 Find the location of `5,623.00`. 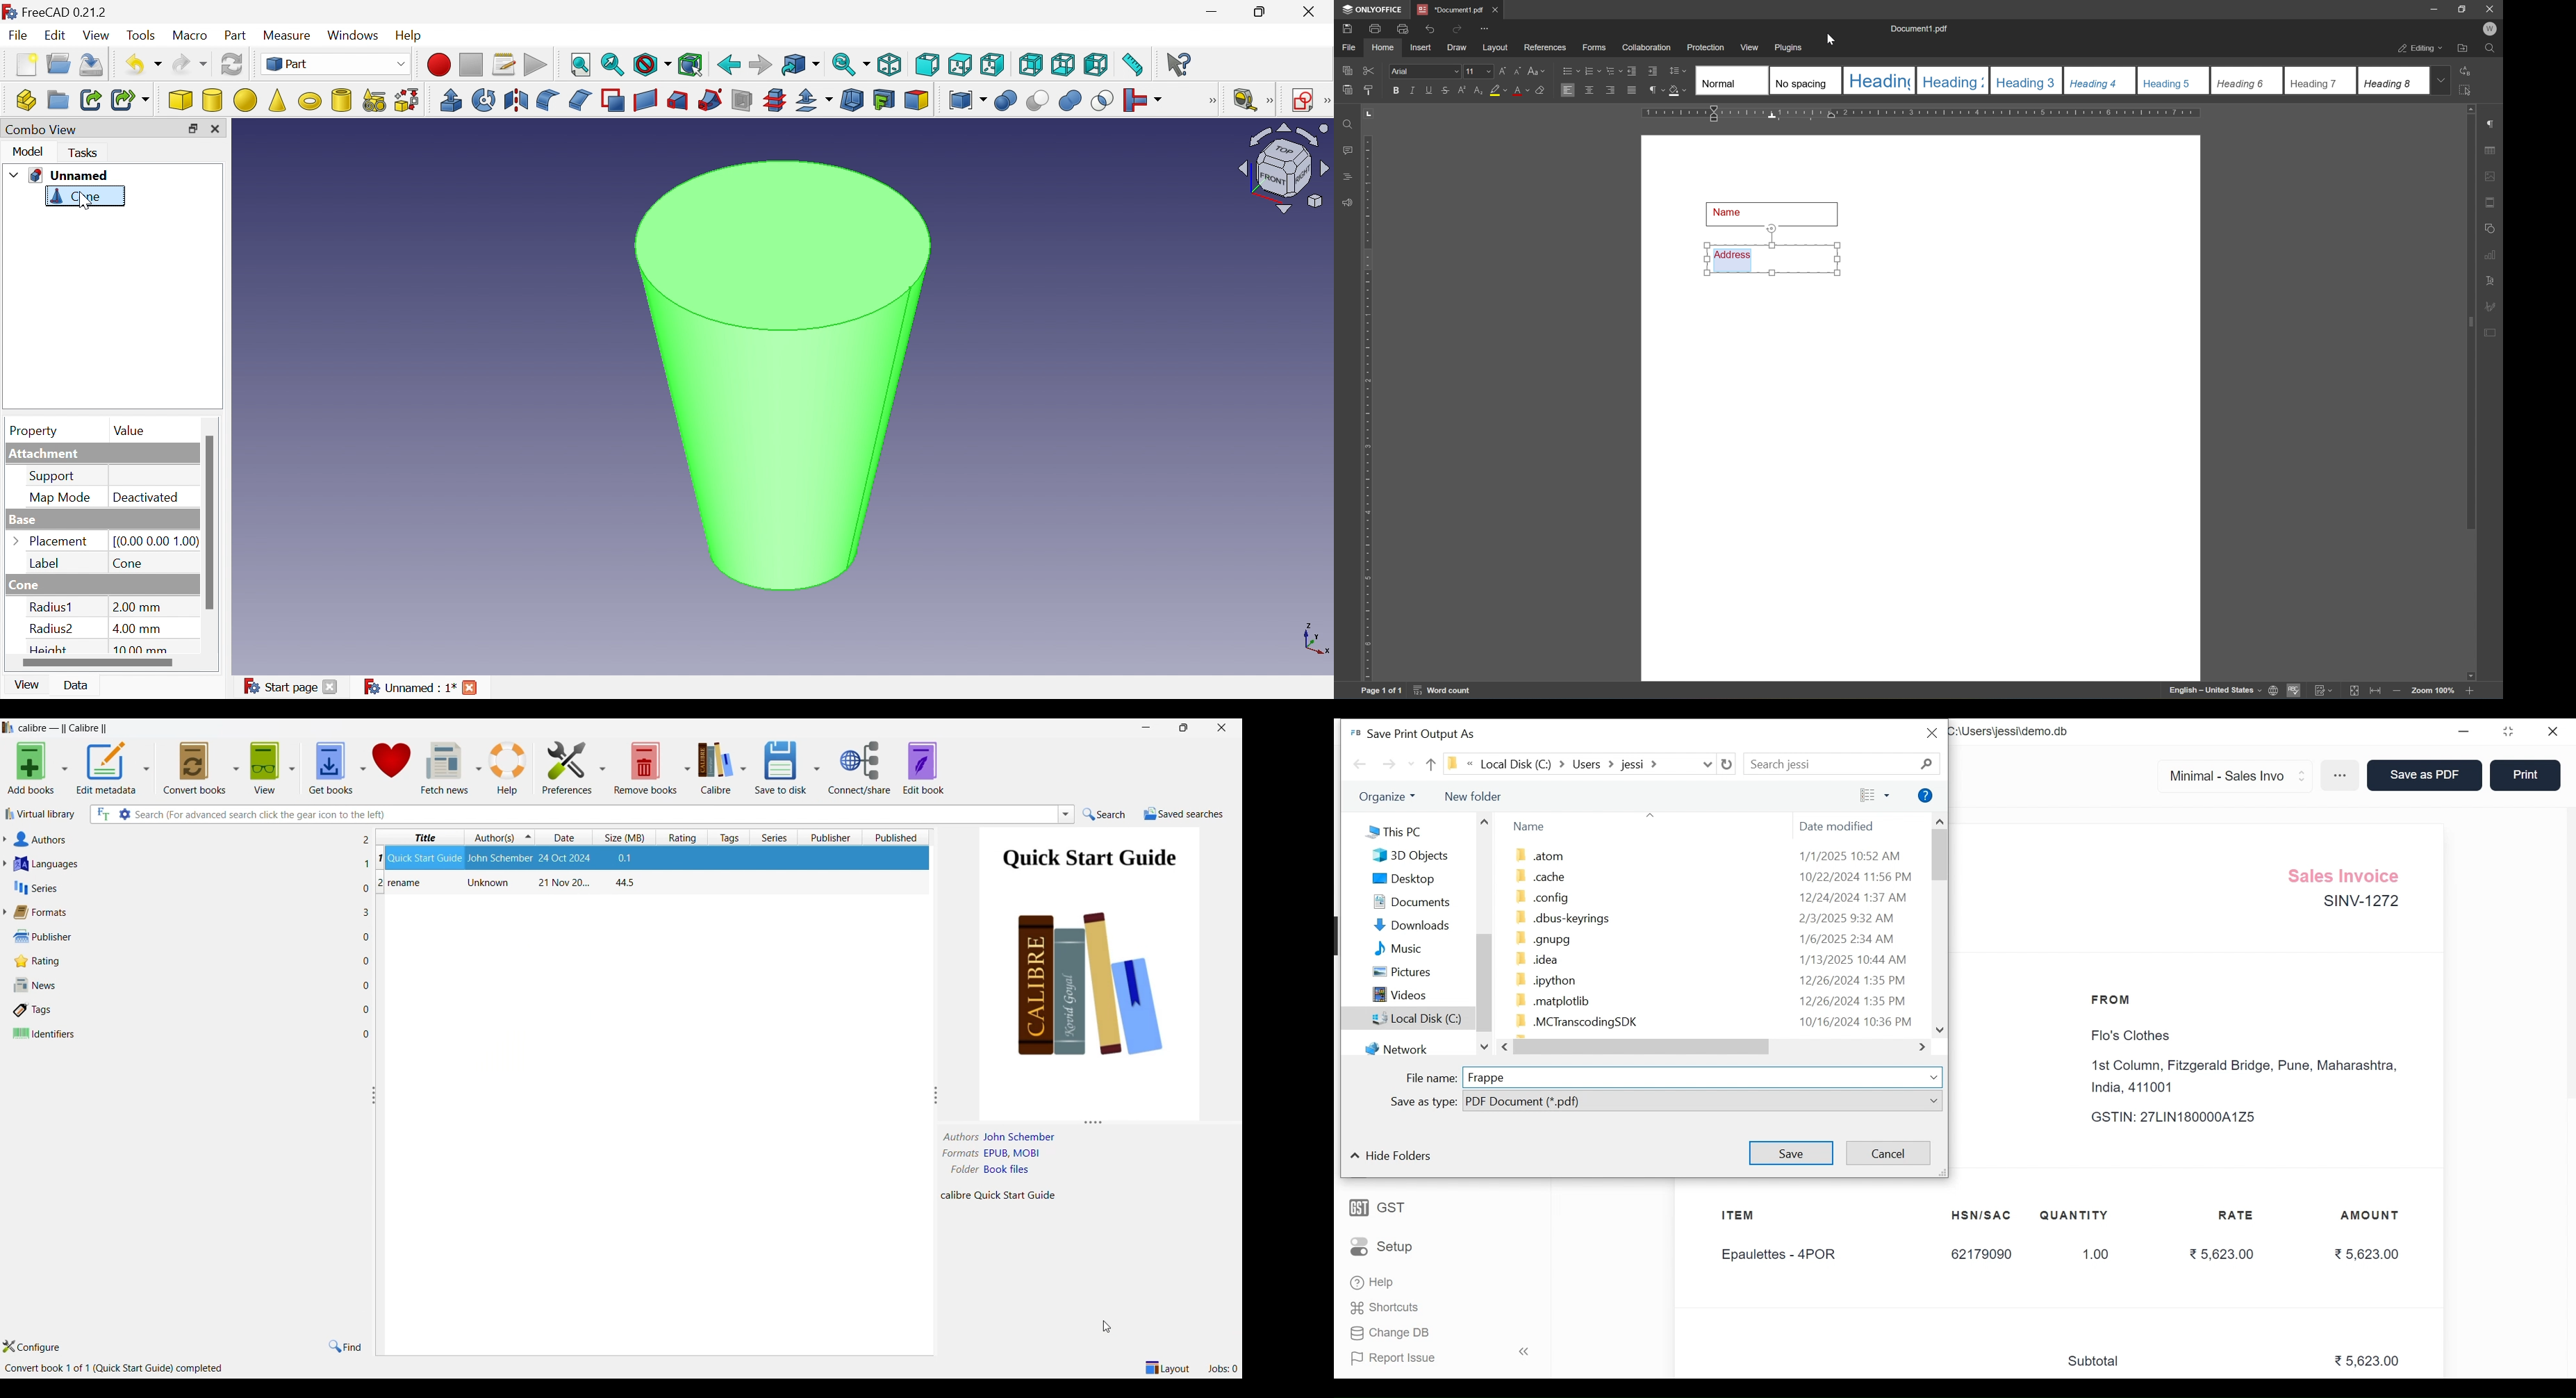

5,623.00 is located at coordinates (2369, 1362).